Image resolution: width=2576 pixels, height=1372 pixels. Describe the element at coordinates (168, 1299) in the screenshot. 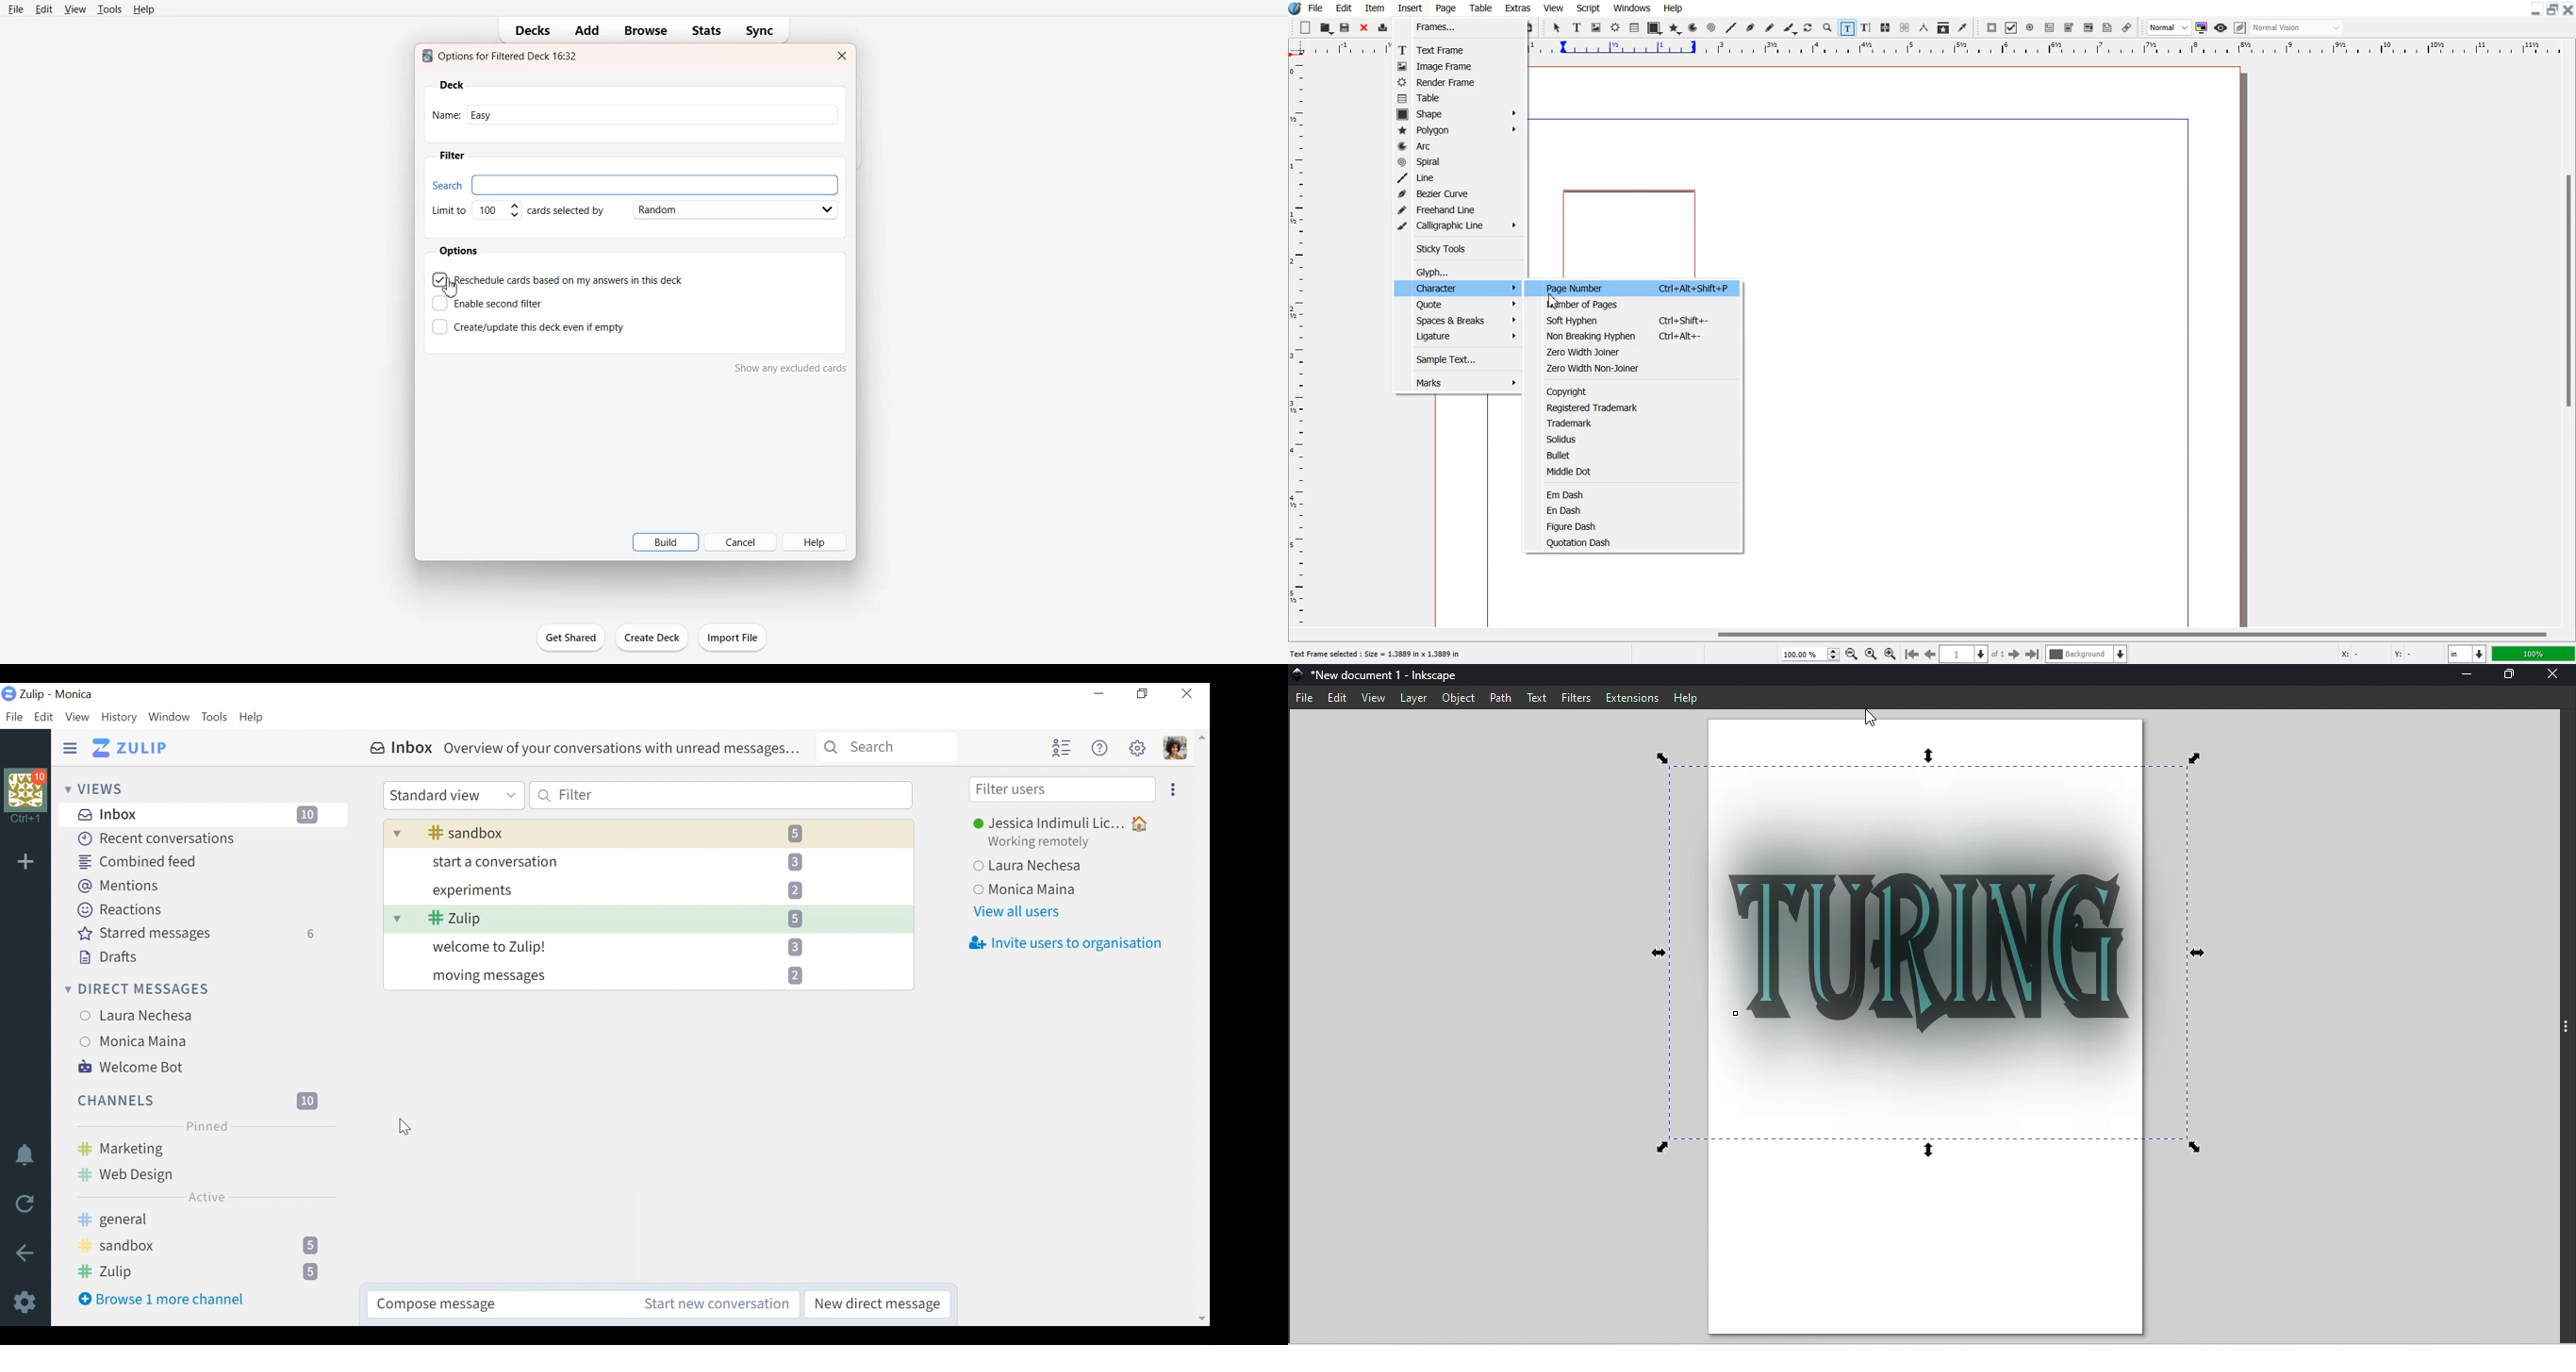

I see `Browse 1 more channel` at that location.